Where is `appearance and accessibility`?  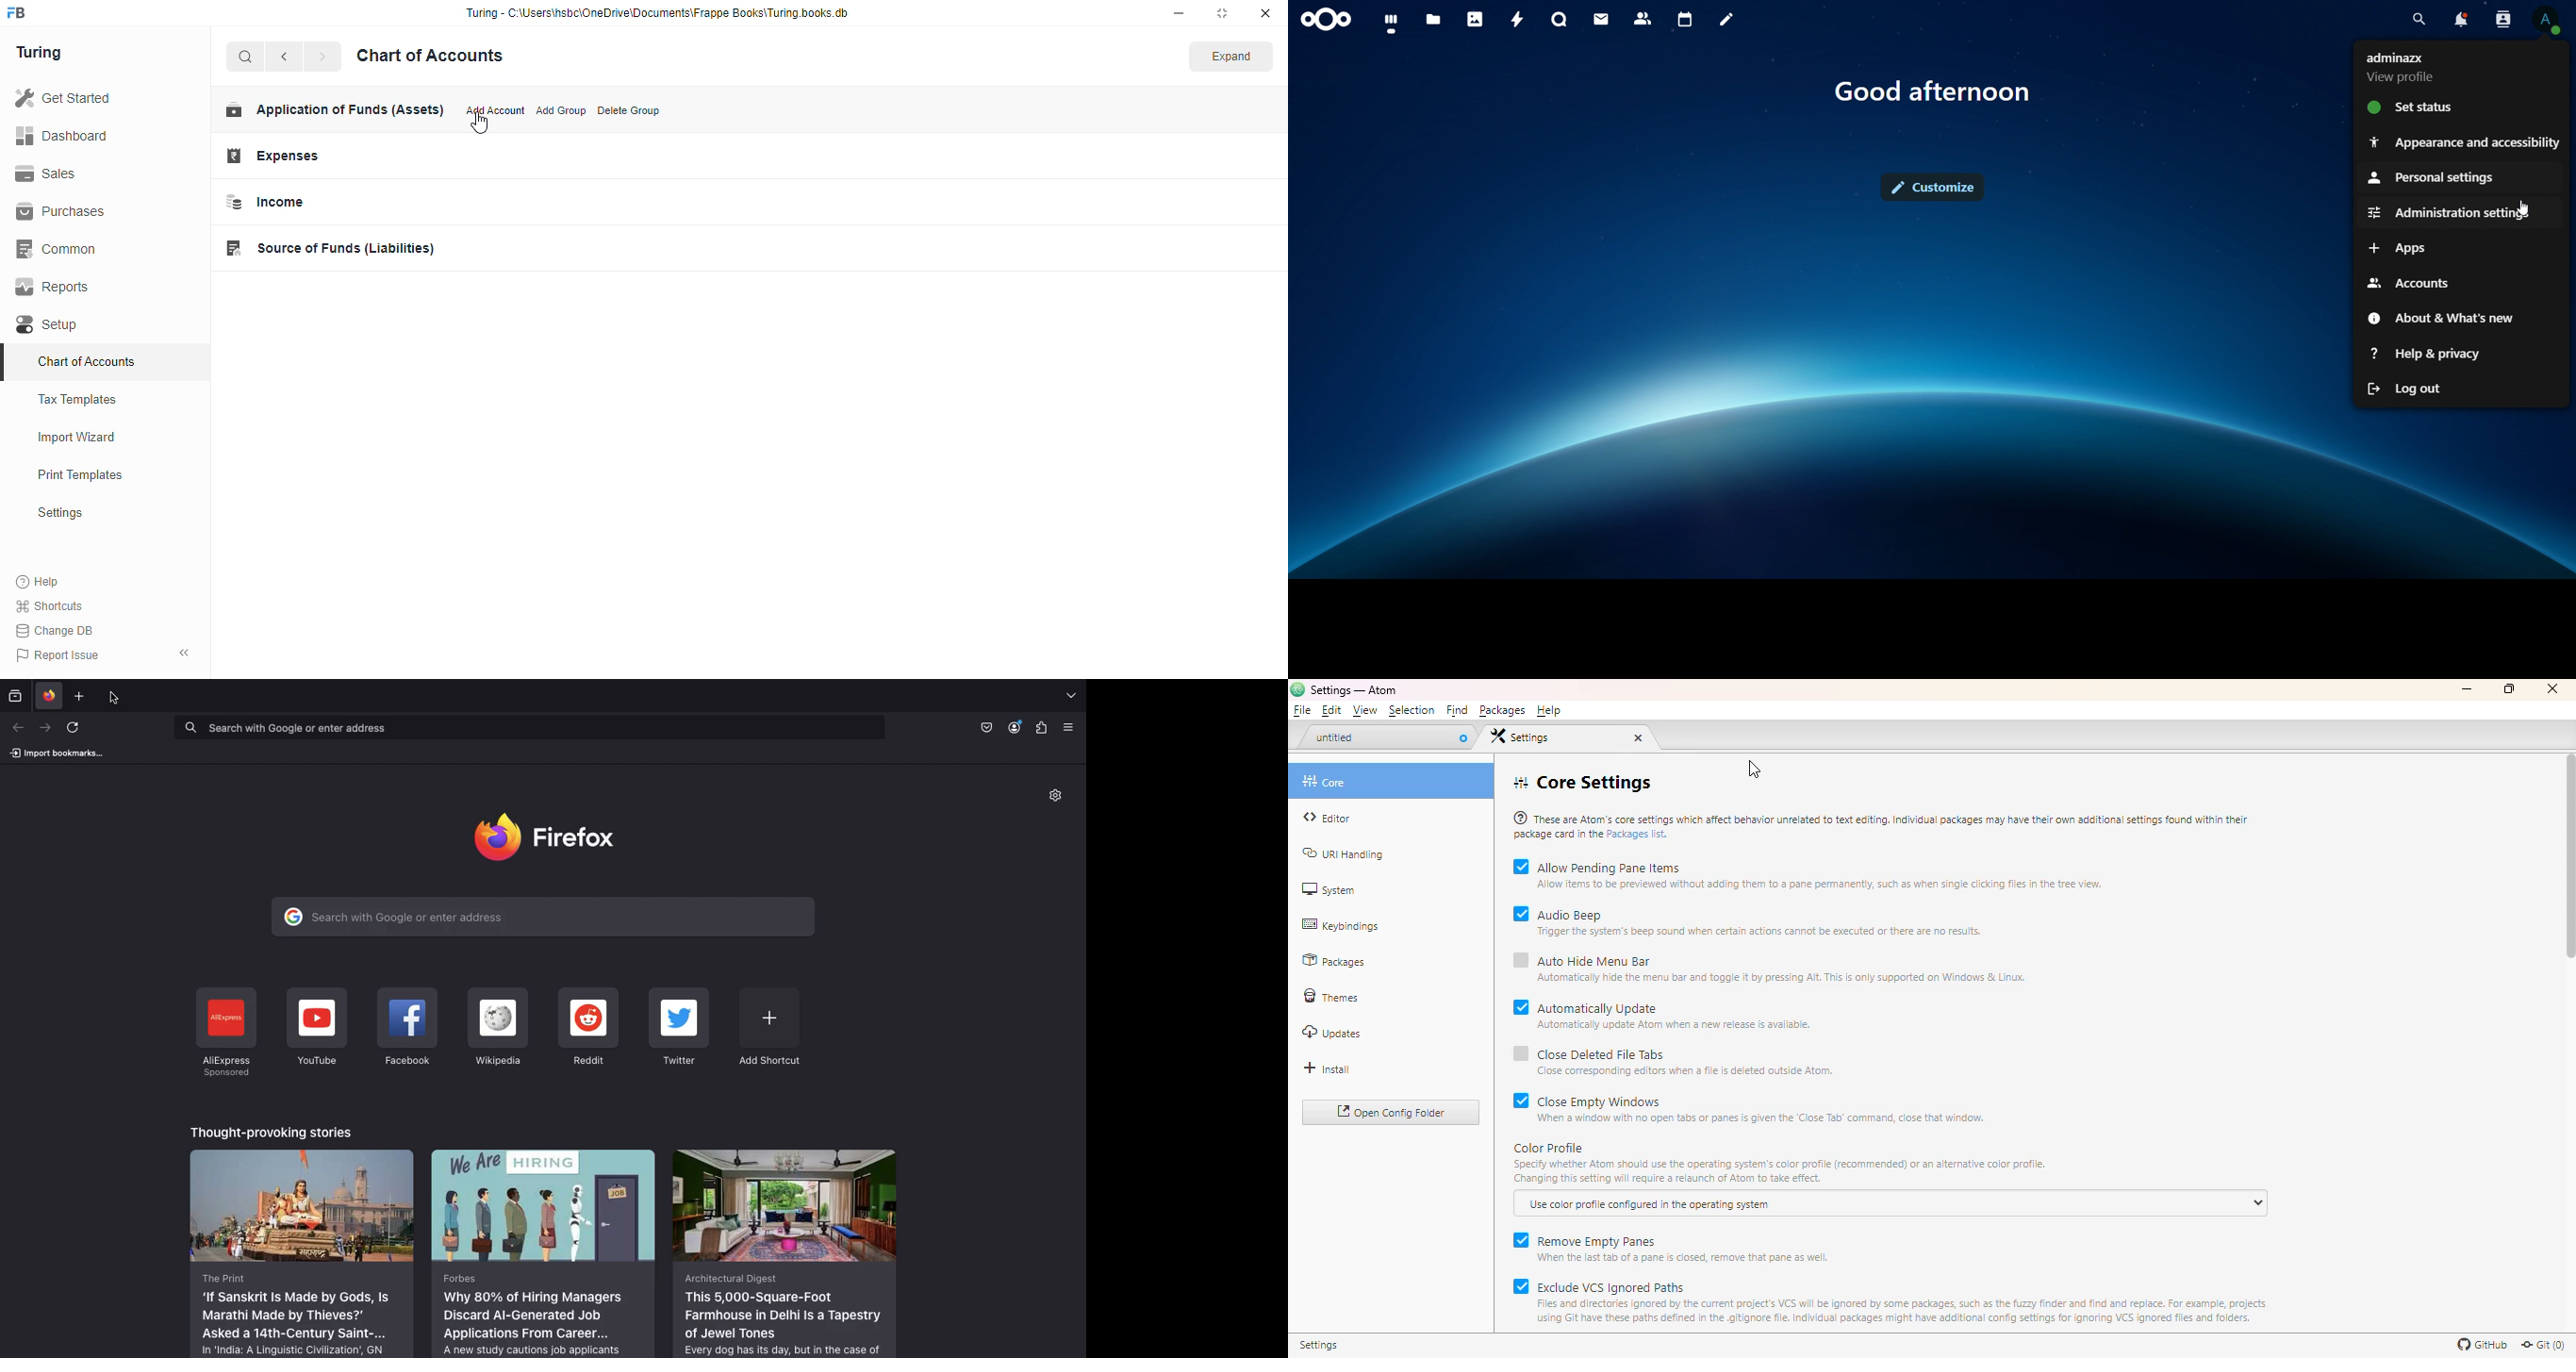
appearance and accessibility is located at coordinates (2465, 142).